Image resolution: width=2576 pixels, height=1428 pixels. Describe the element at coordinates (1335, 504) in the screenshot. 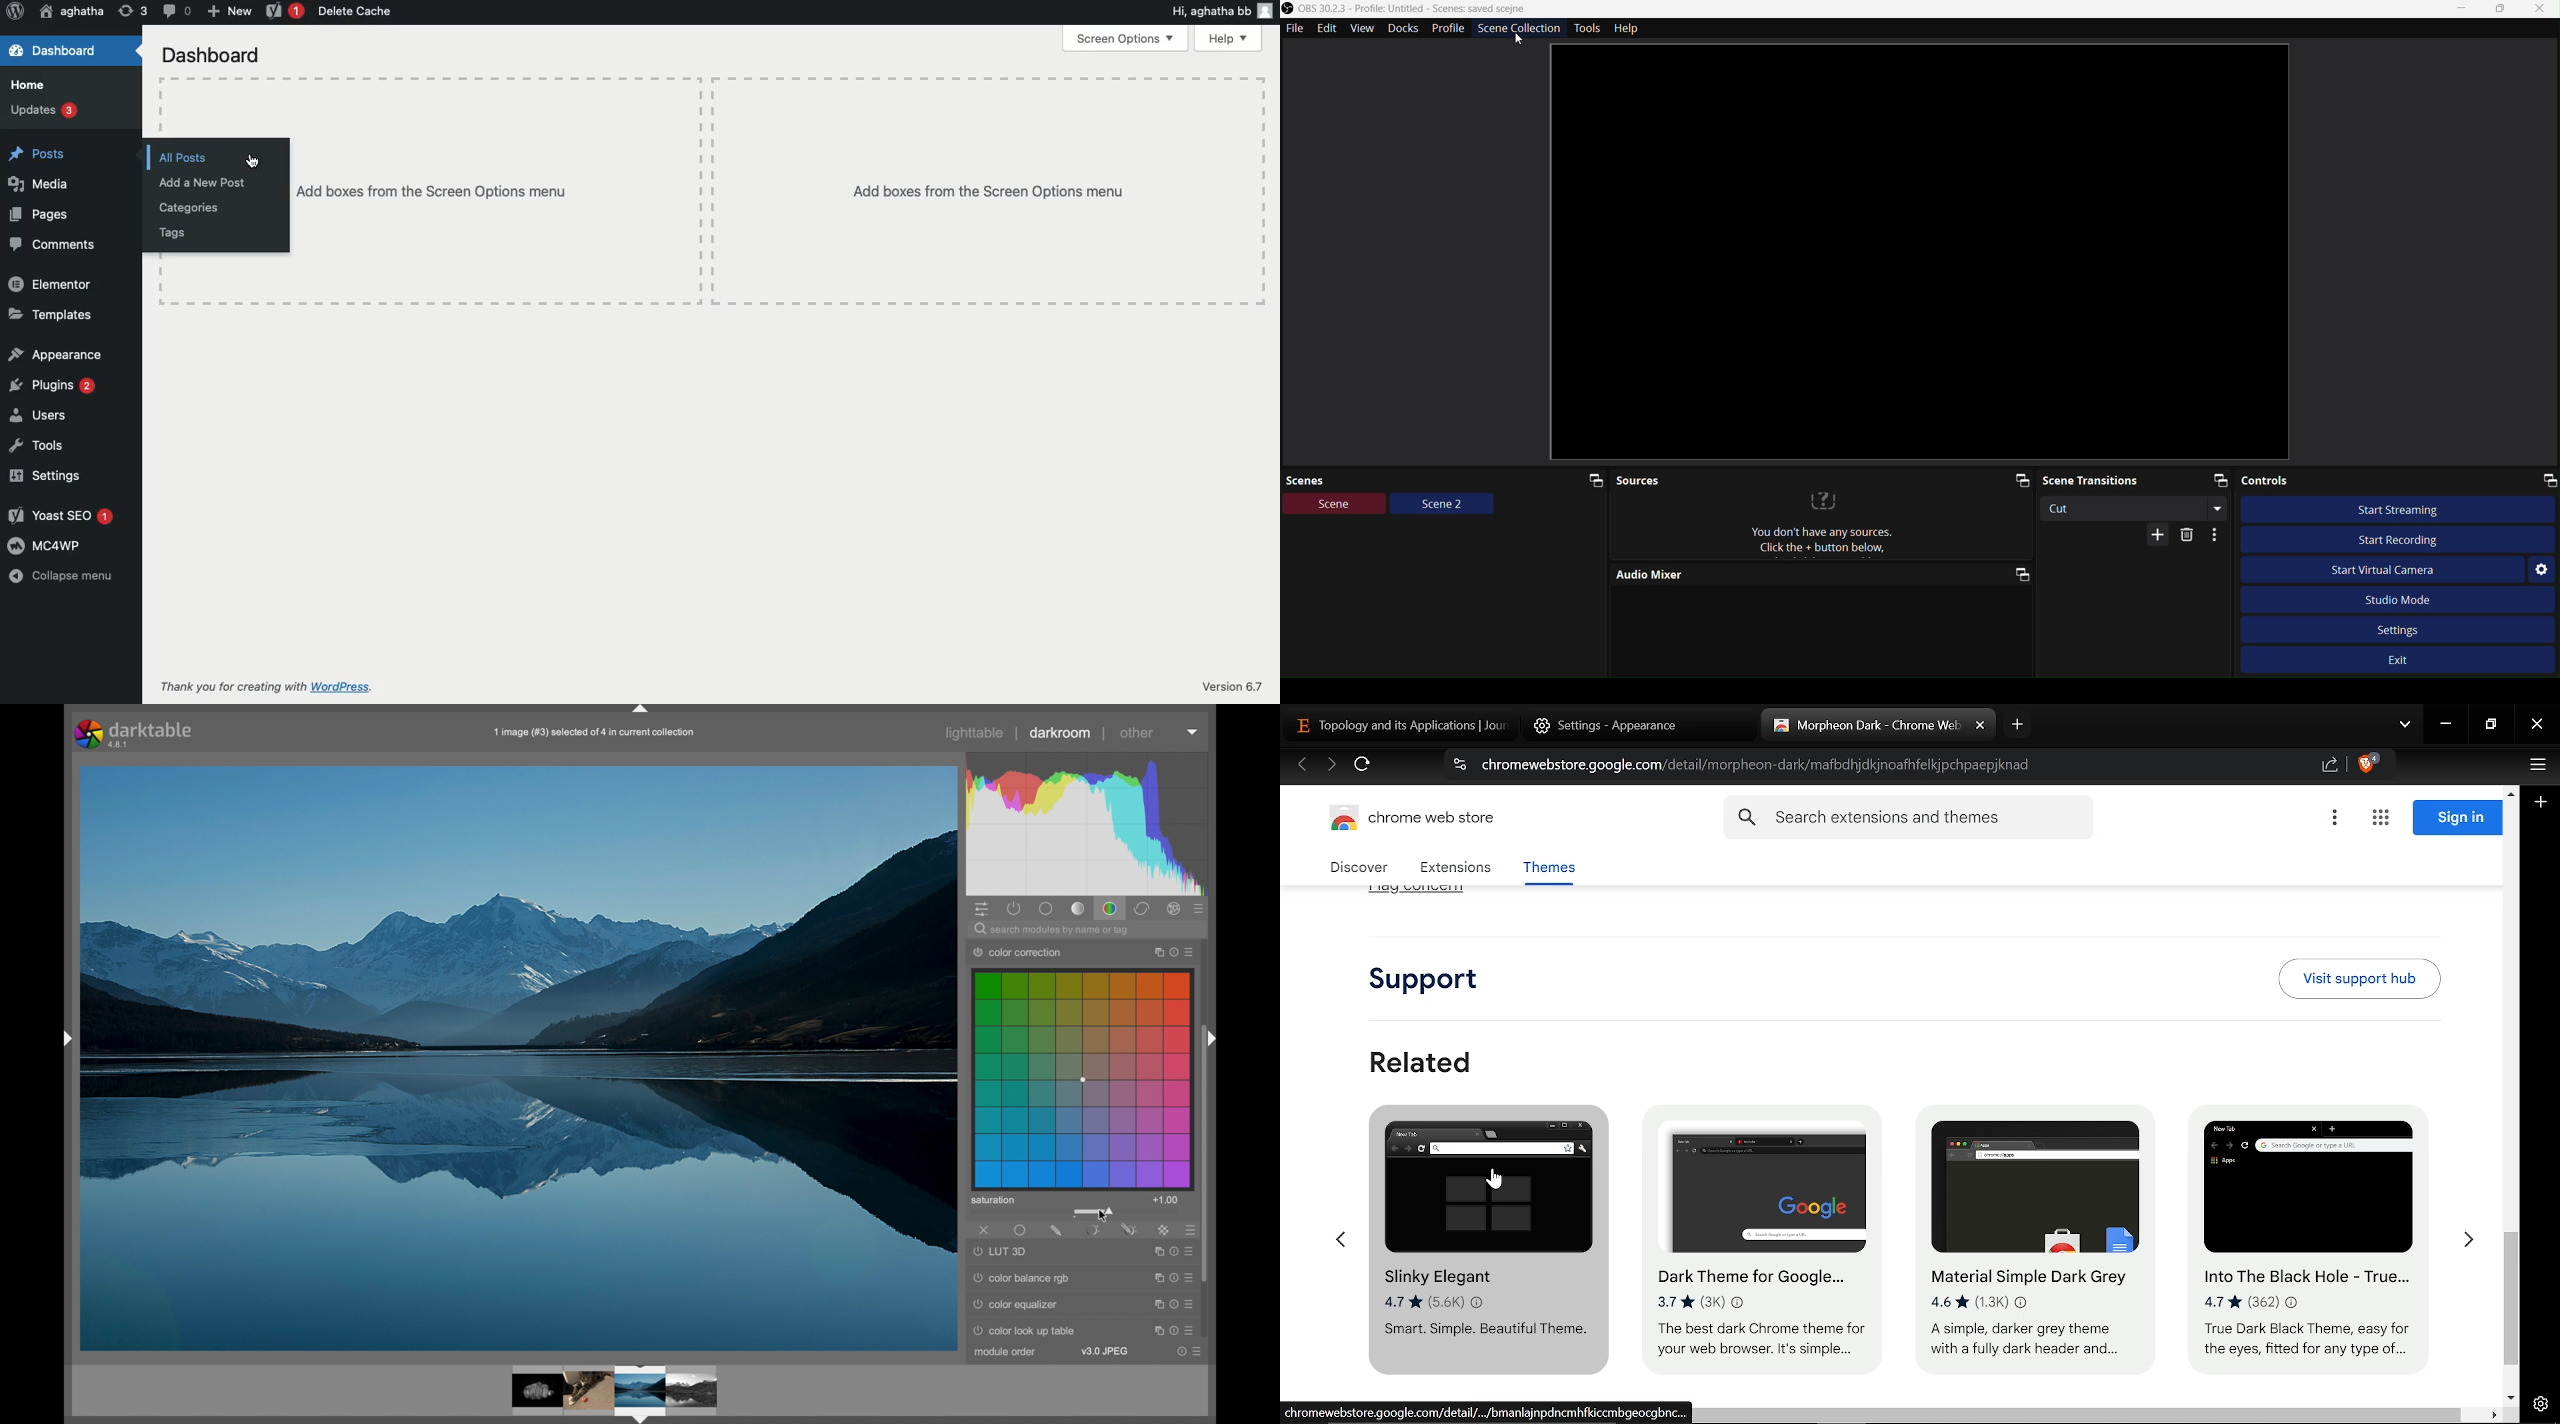

I see `Scene` at that location.